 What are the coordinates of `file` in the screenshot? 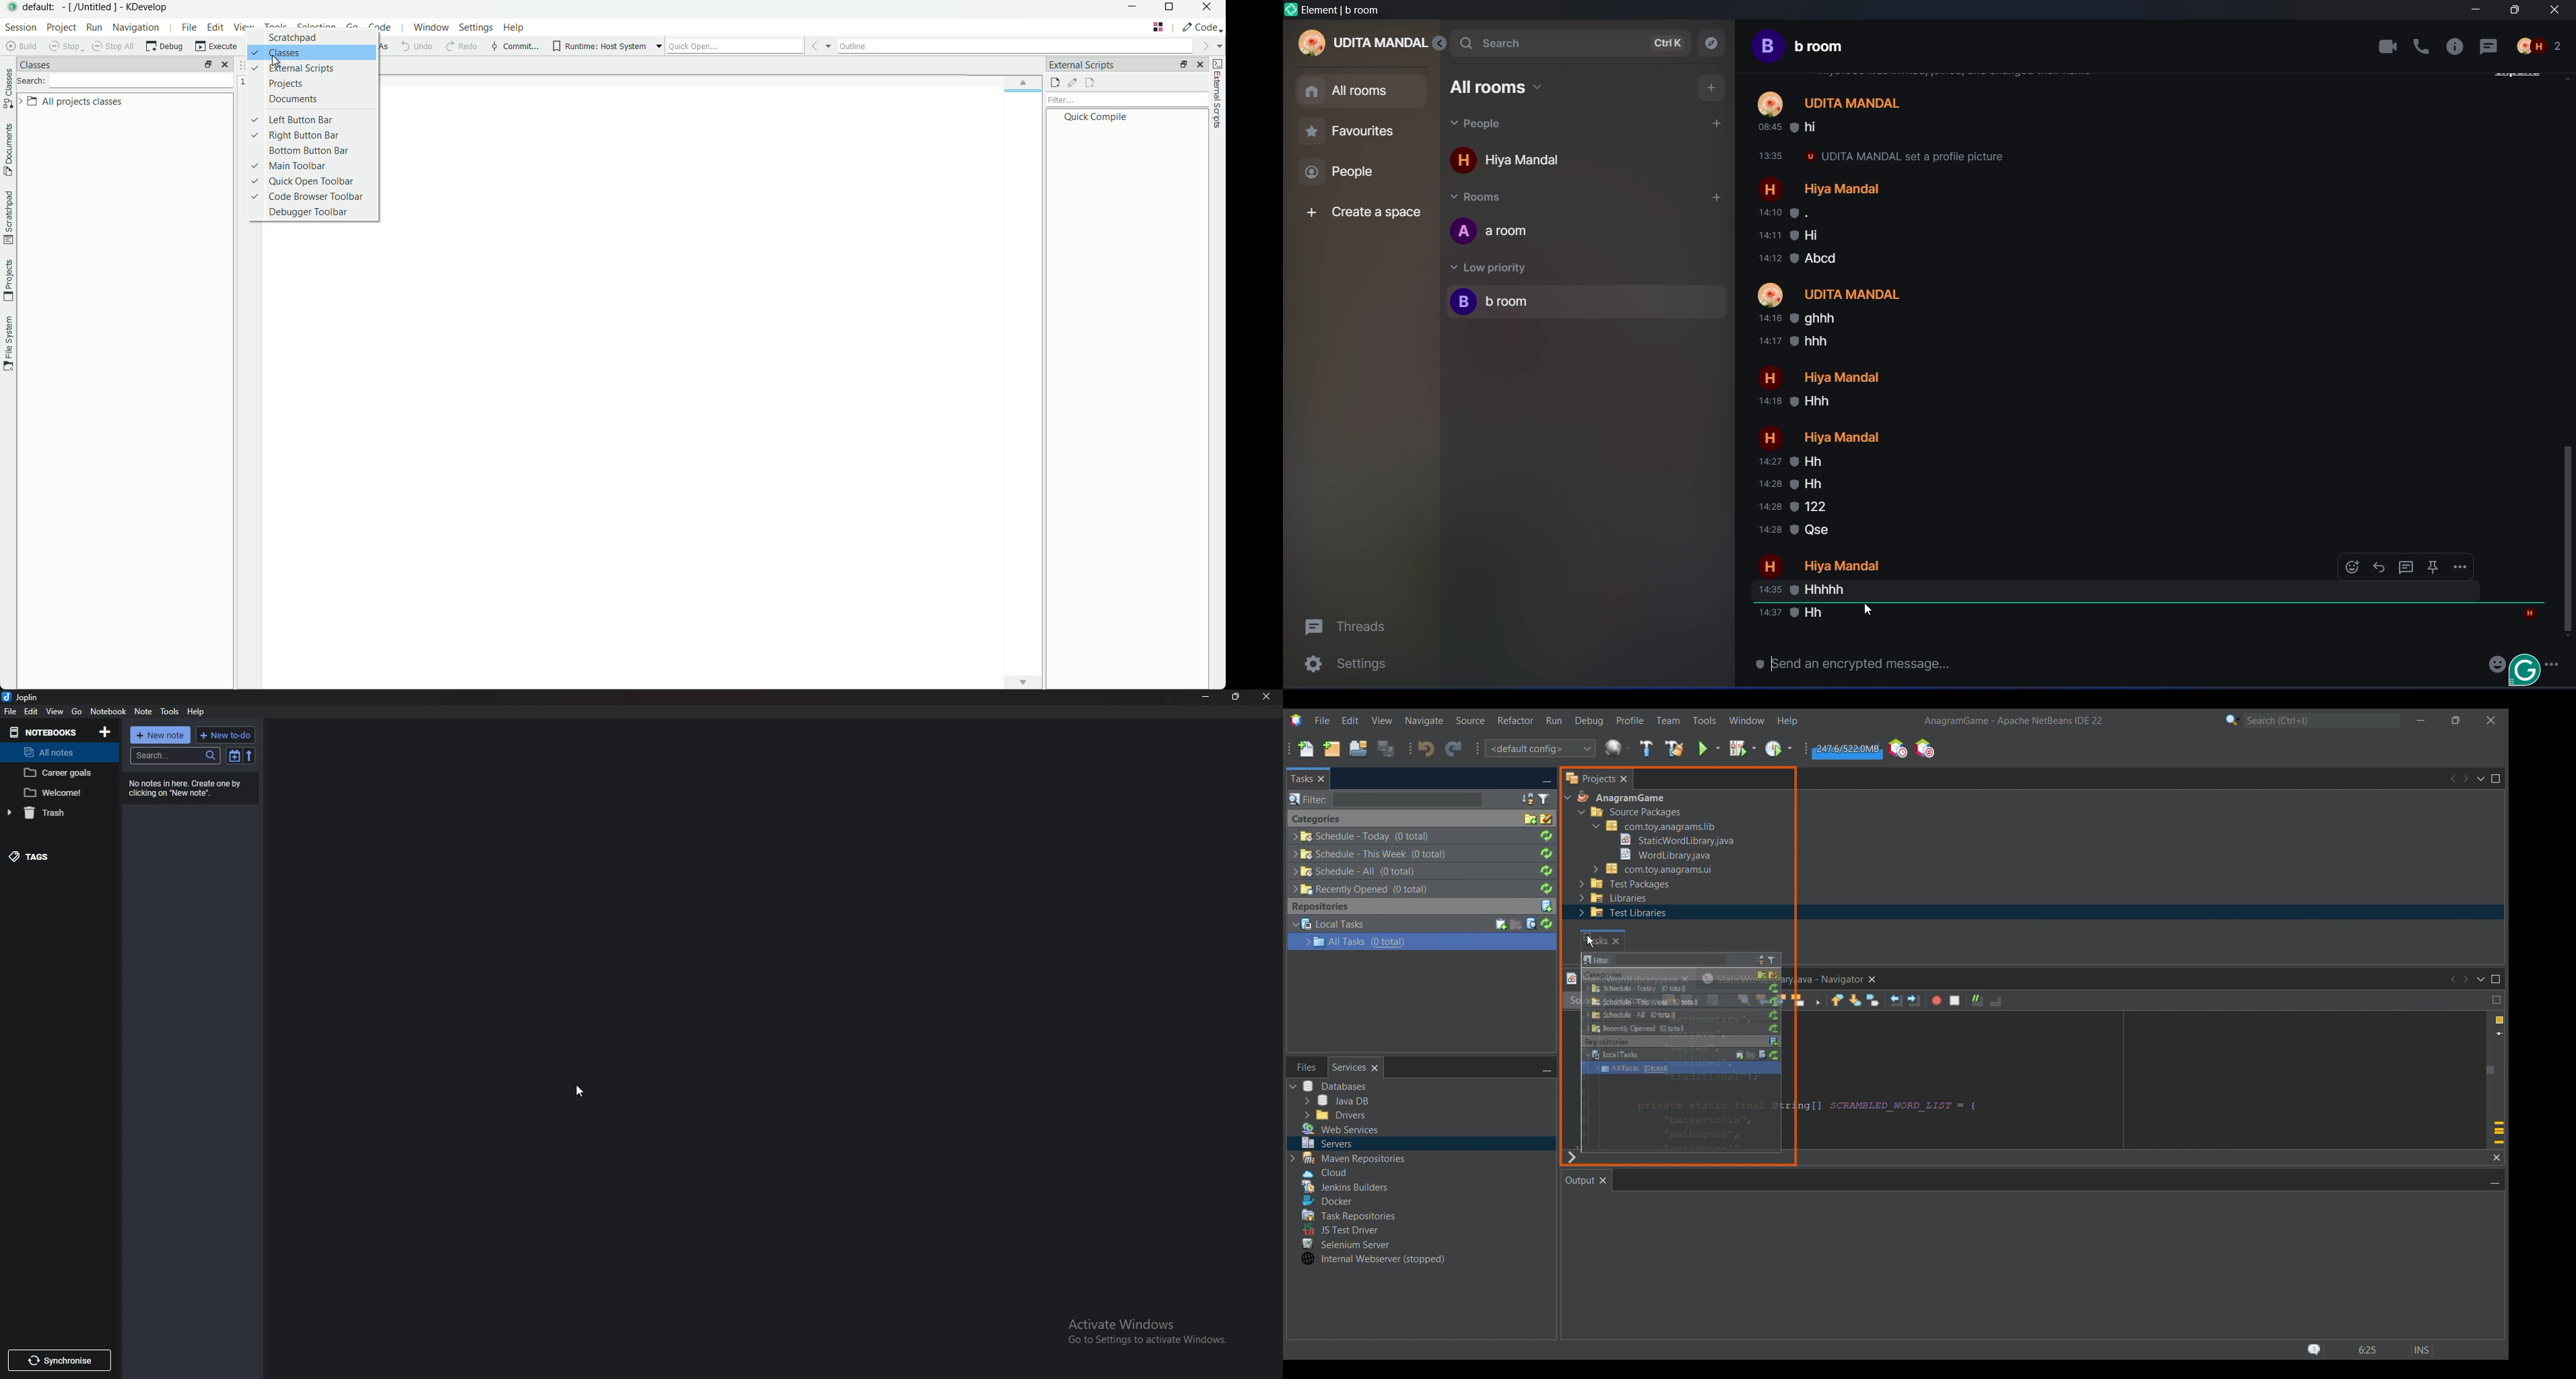 It's located at (10, 712).